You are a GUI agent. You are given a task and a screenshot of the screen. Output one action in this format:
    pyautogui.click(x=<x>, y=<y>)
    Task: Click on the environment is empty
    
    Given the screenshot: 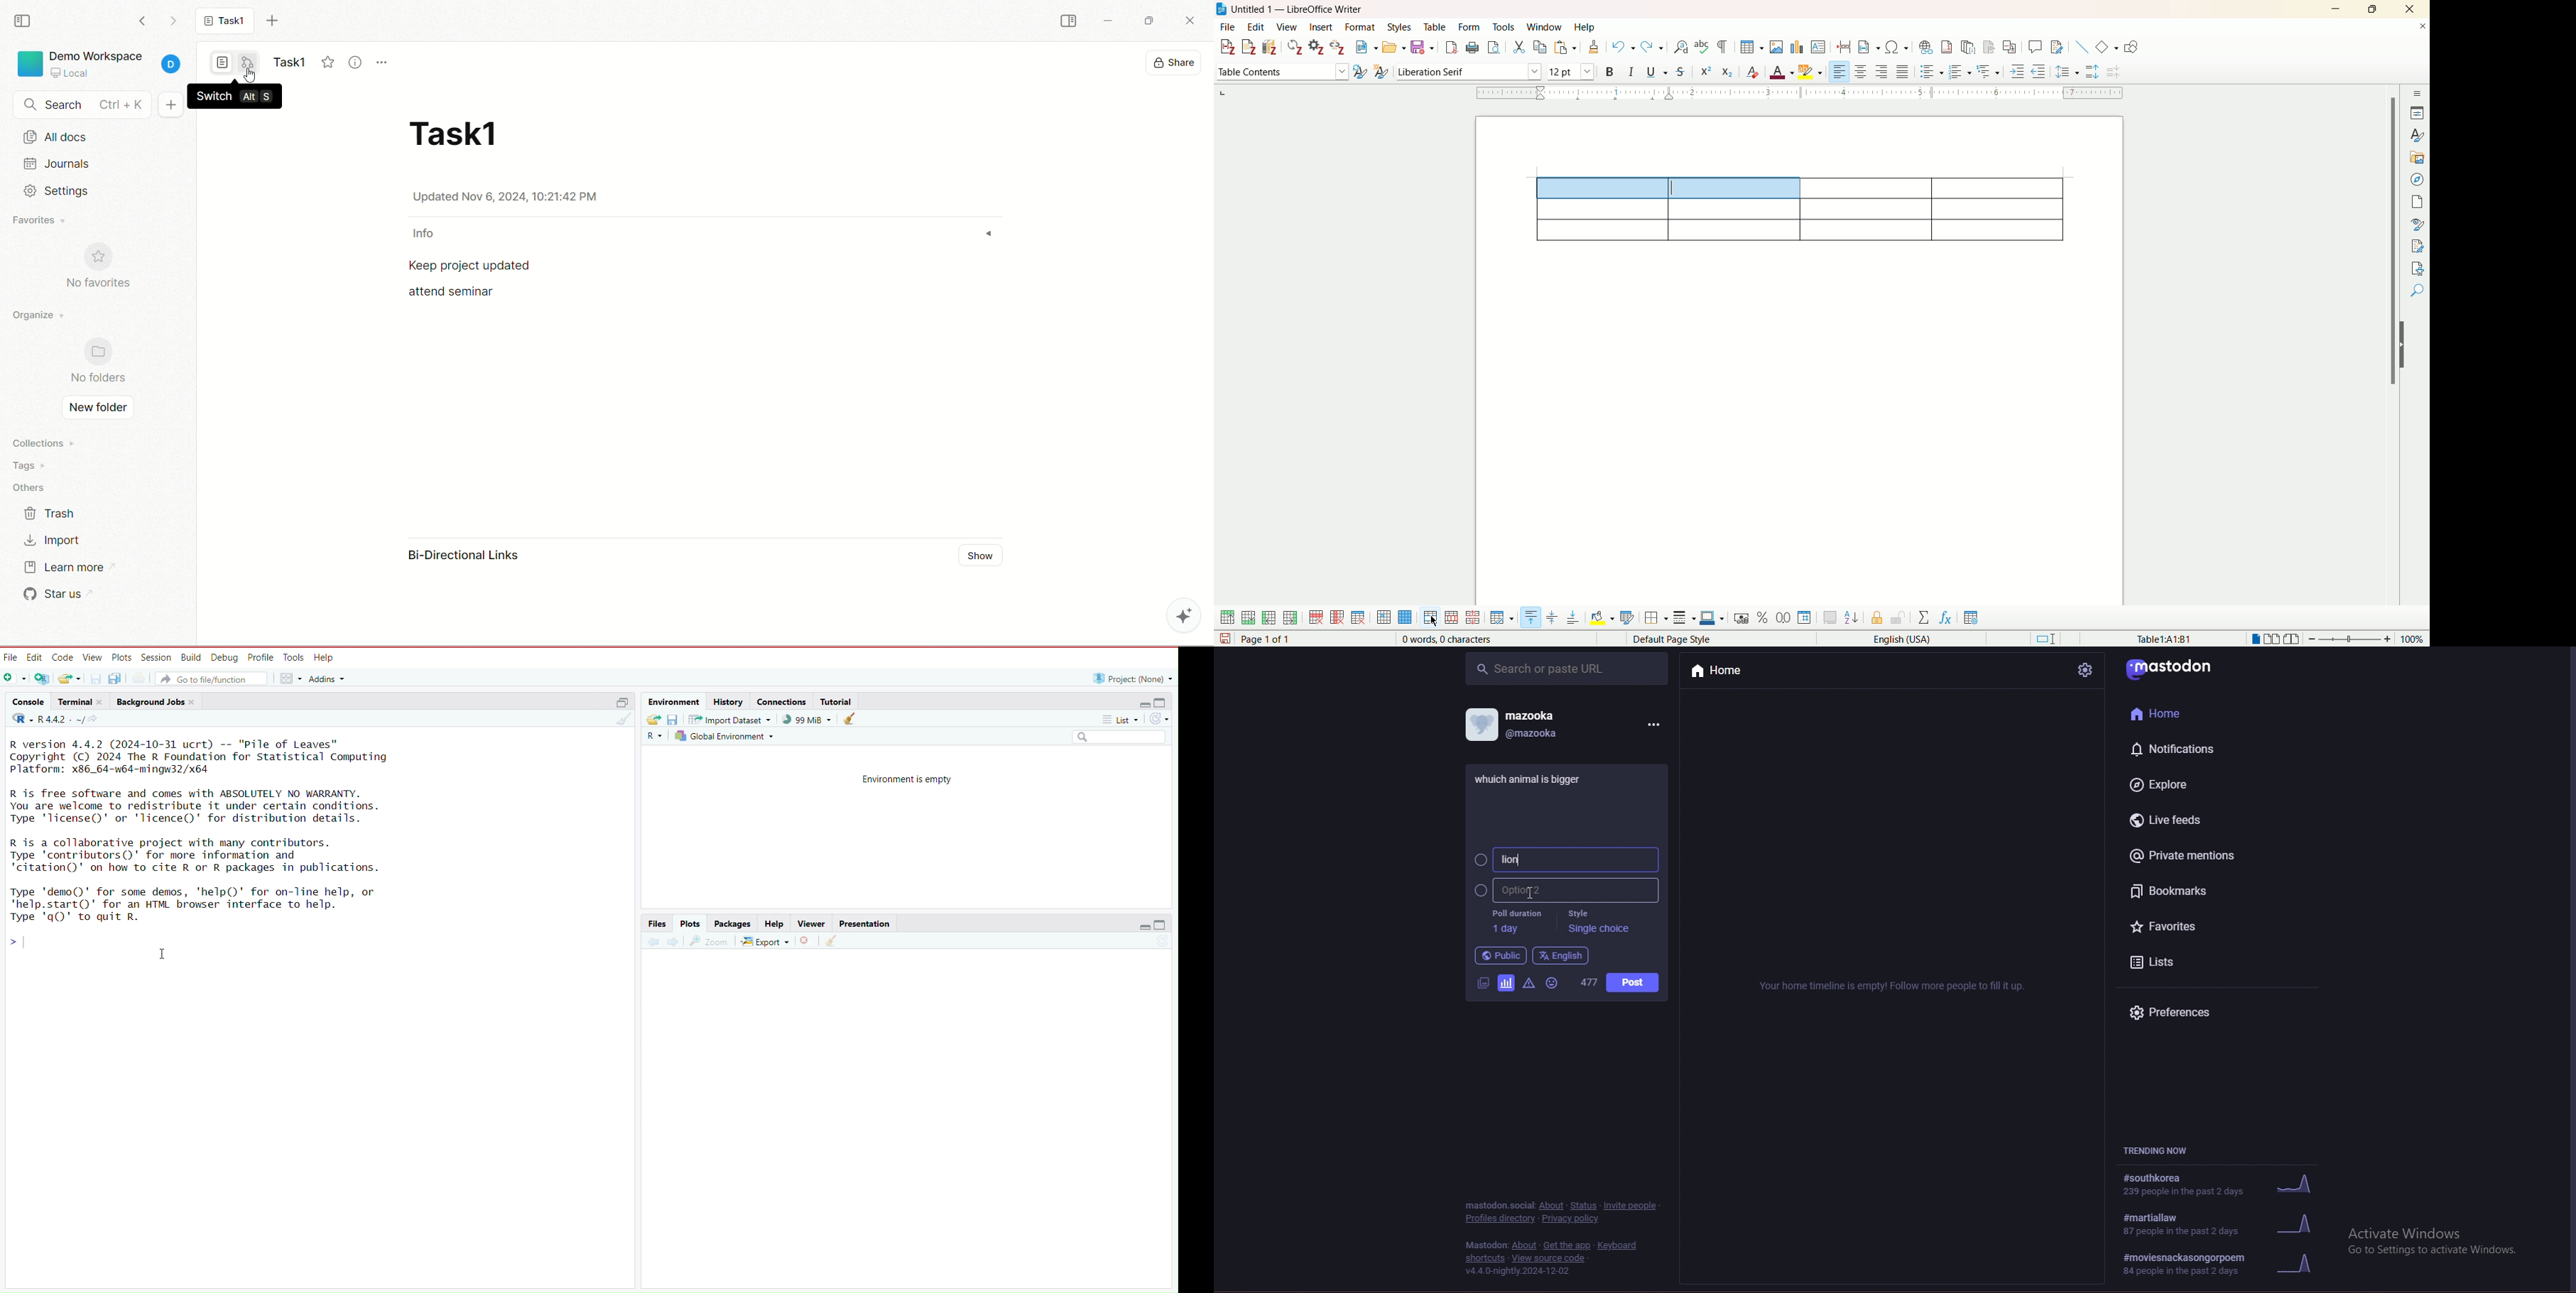 What is the action you would take?
    pyautogui.click(x=900, y=778)
    